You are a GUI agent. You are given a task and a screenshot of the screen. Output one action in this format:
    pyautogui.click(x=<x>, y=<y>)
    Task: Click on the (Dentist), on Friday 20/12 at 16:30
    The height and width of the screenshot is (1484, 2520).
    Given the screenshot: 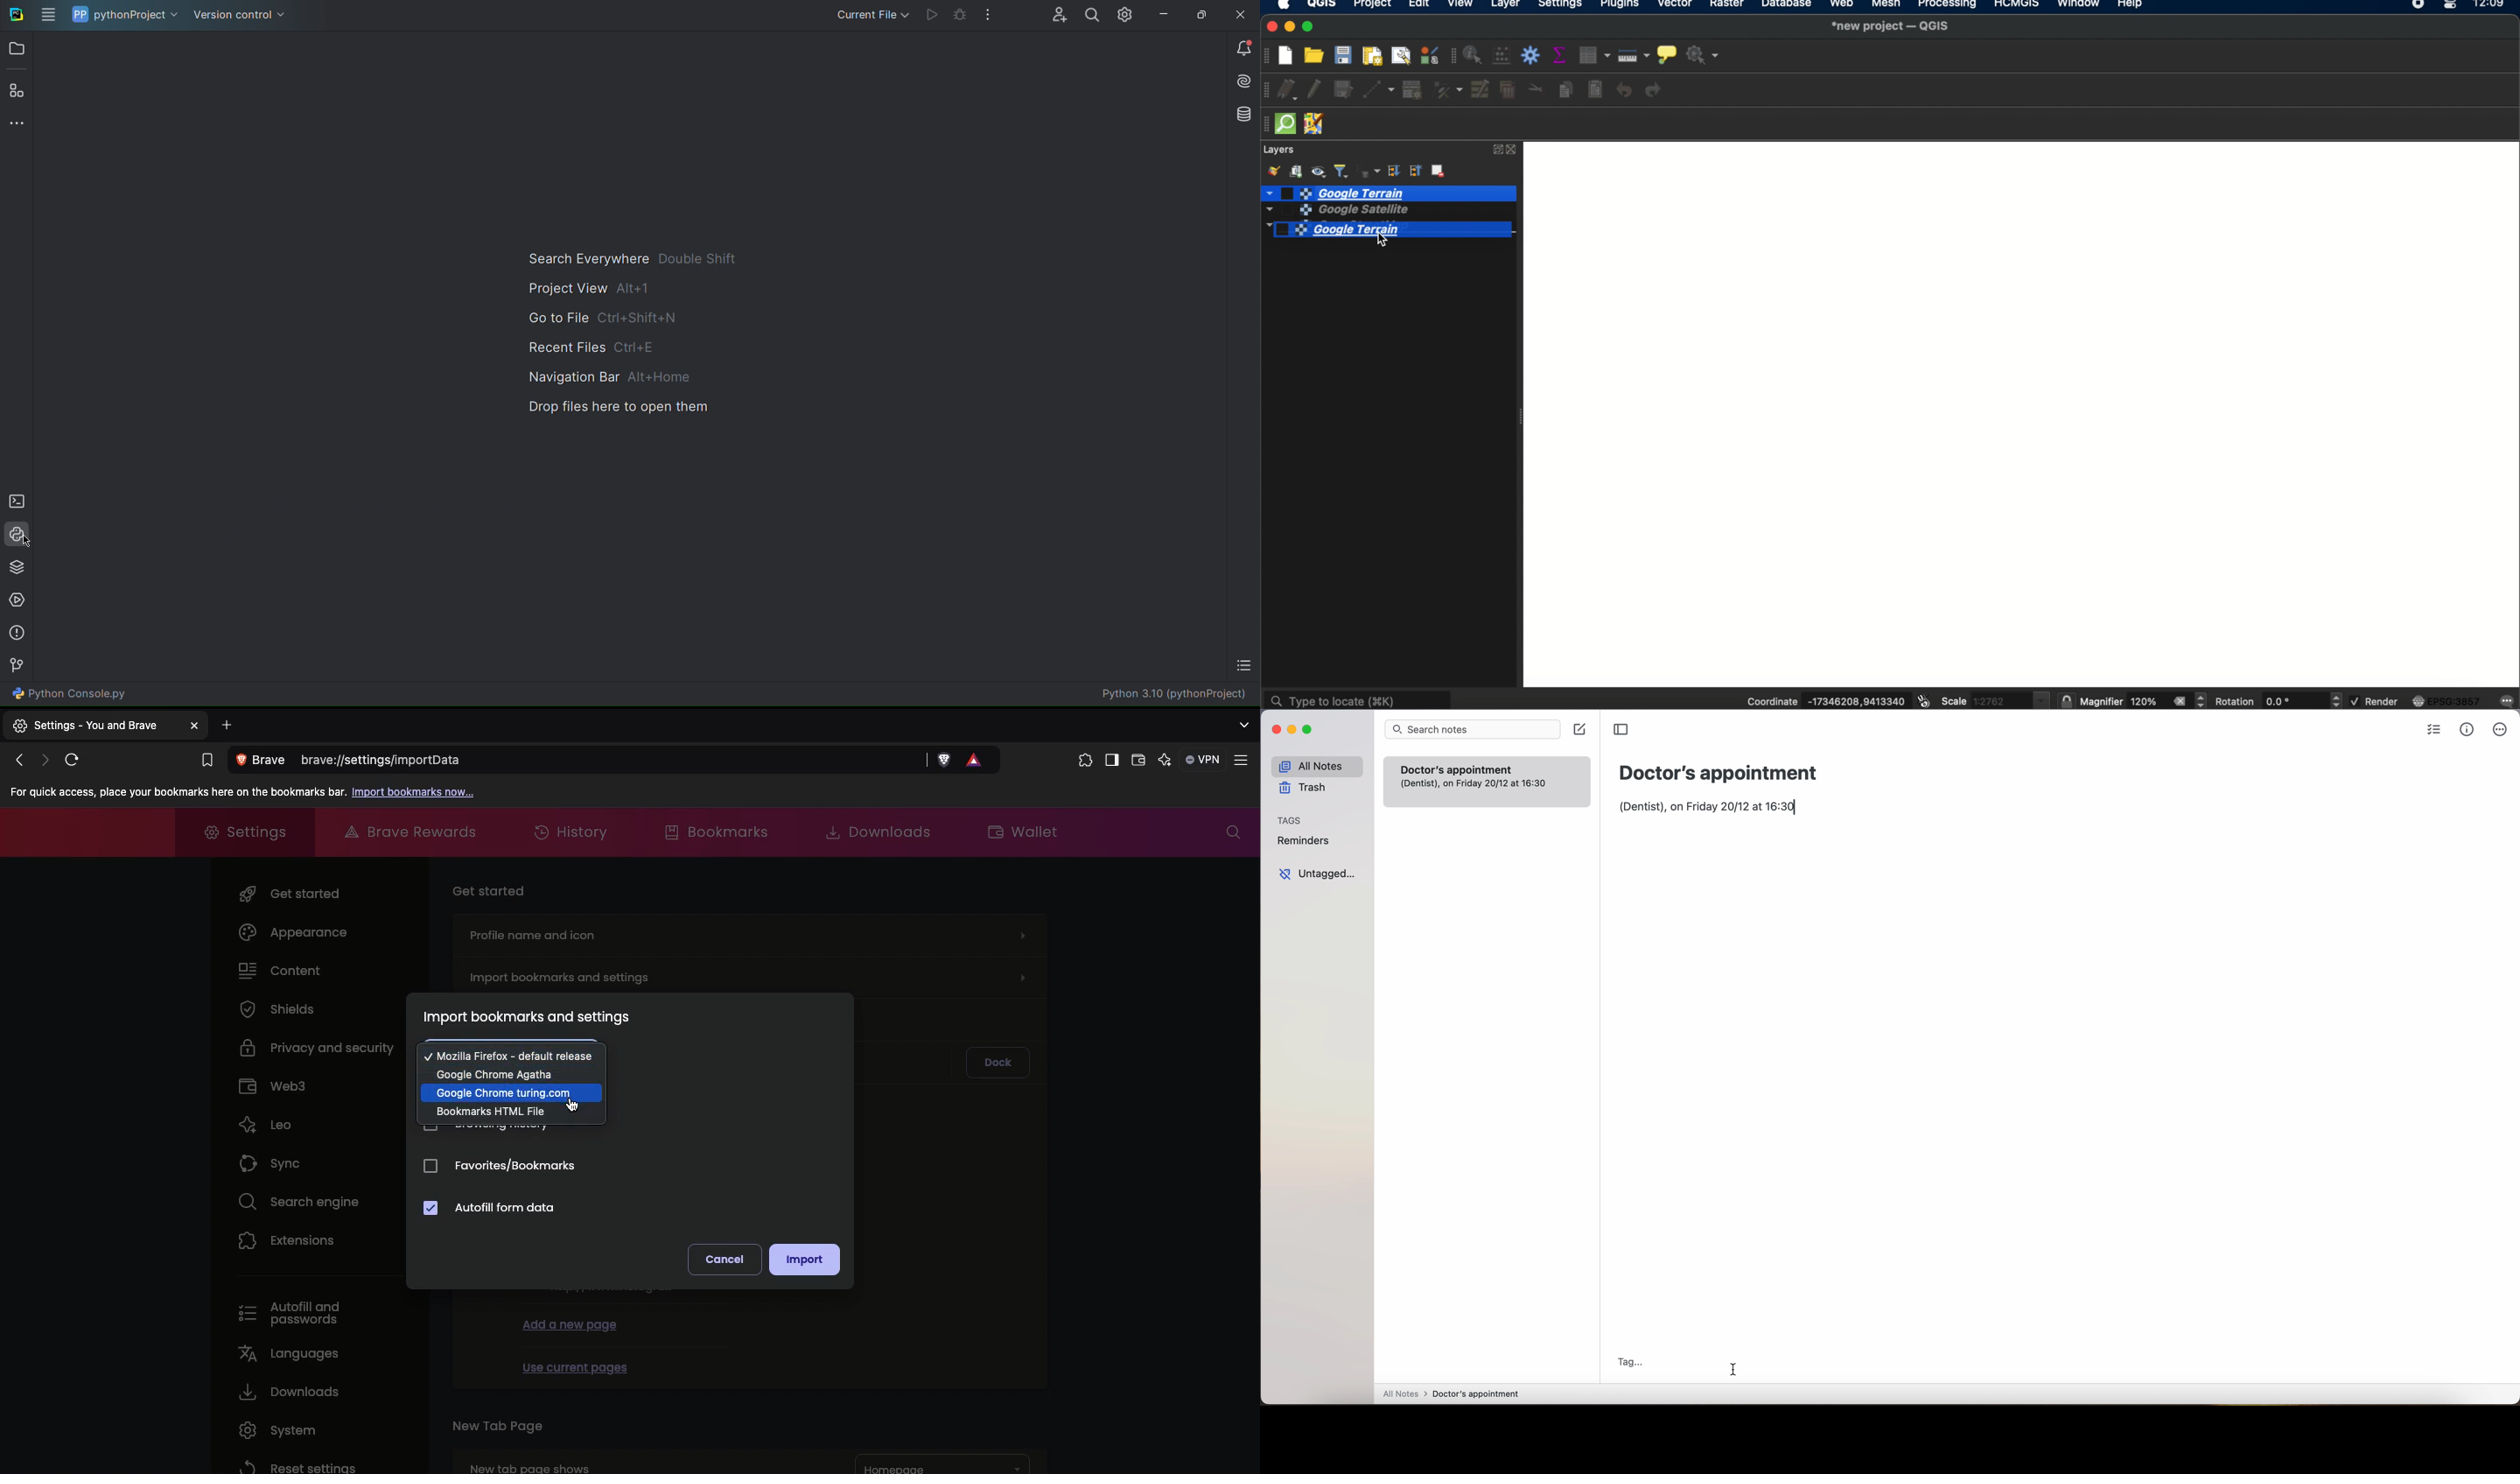 What is the action you would take?
    pyautogui.click(x=1713, y=807)
    